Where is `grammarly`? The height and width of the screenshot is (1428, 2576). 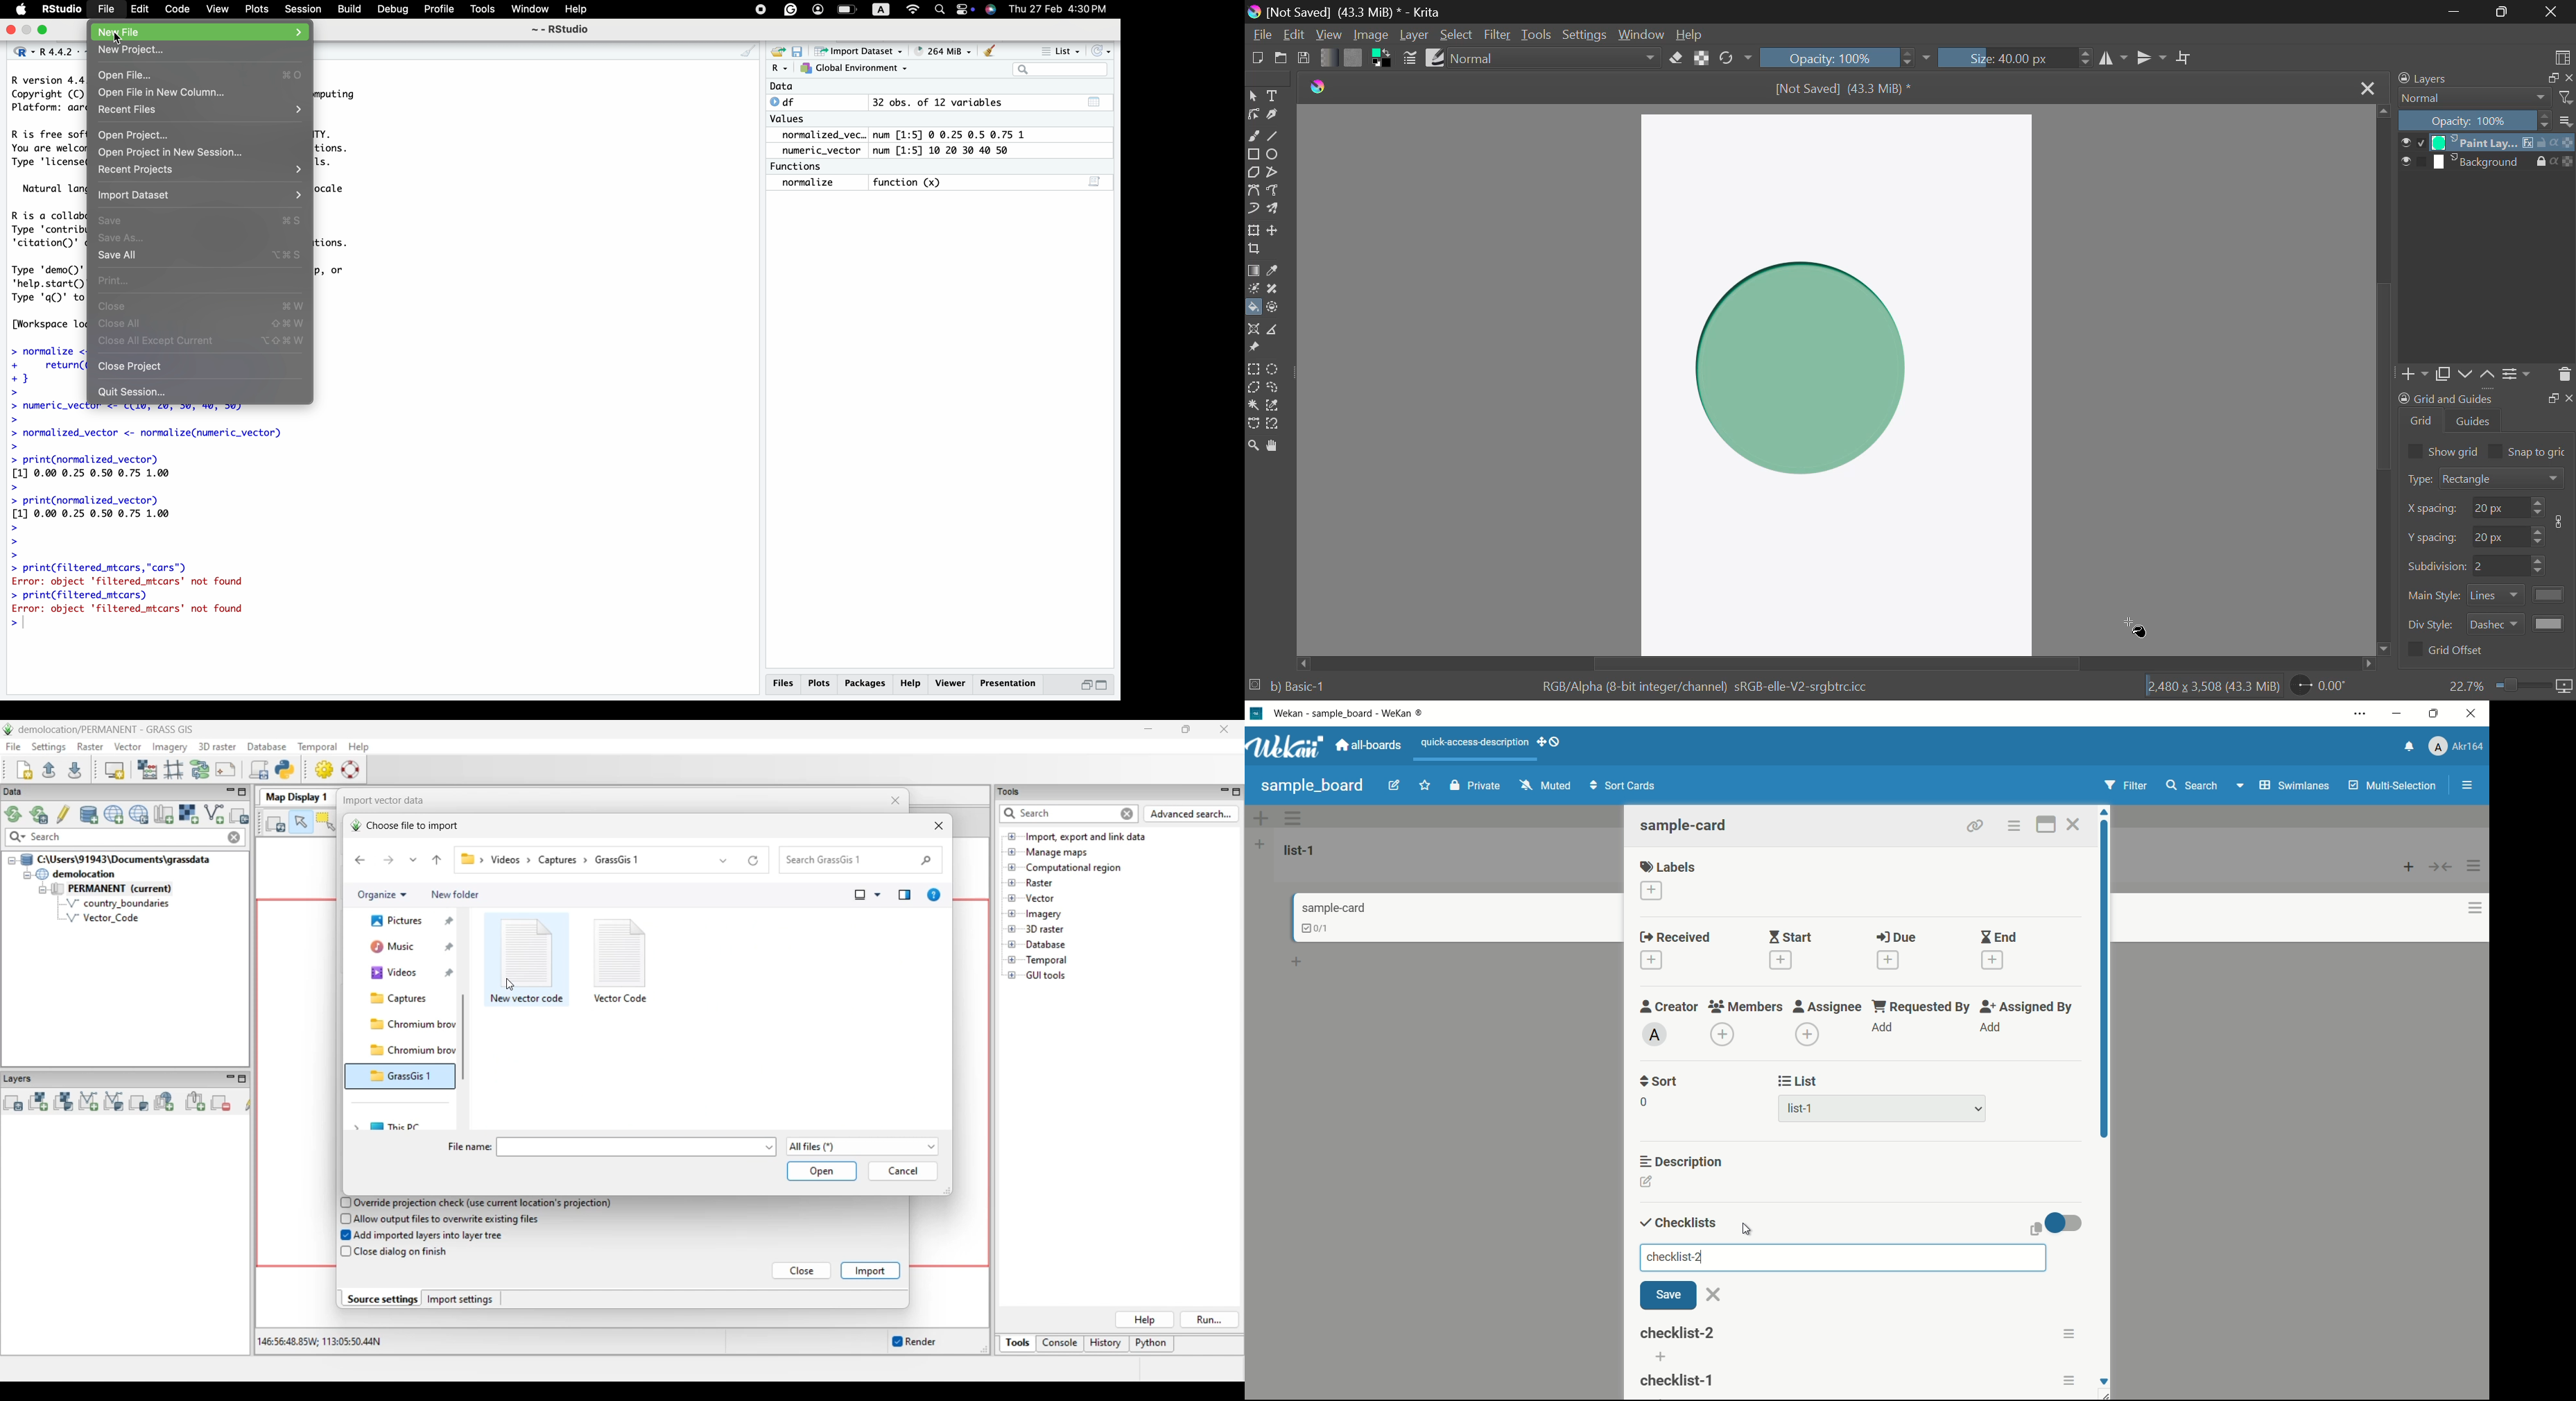 grammarly is located at coordinates (790, 9).